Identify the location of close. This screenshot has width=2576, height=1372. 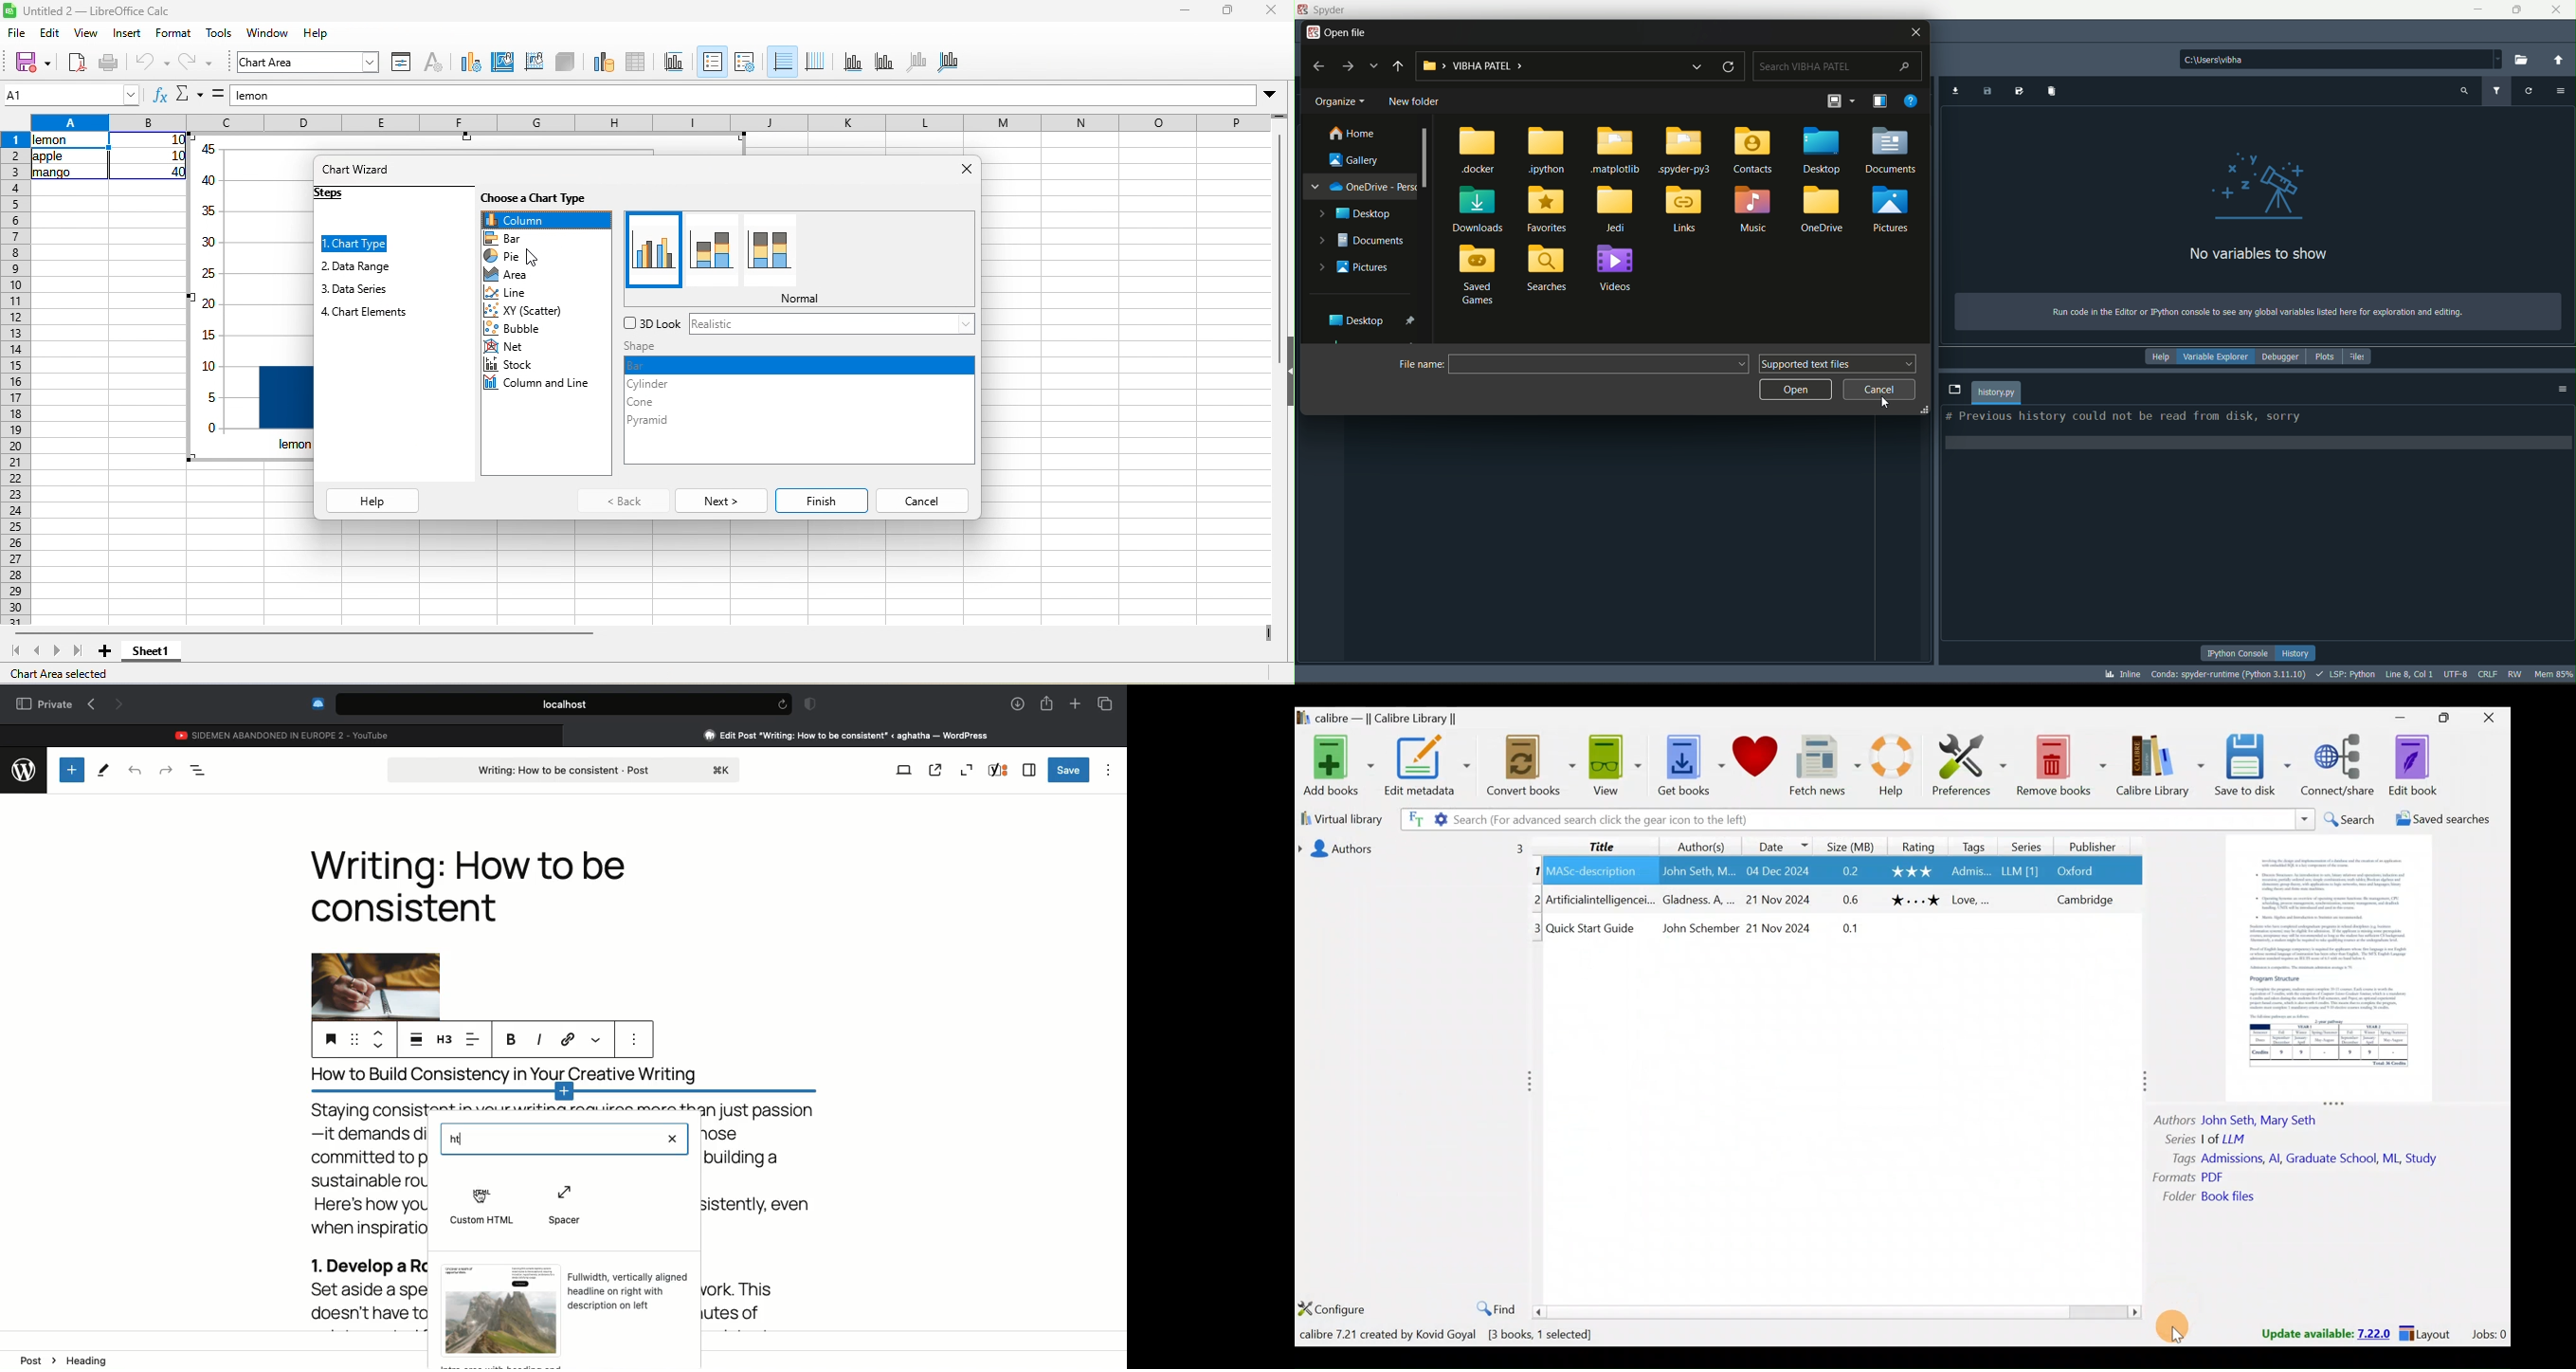
(953, 169).